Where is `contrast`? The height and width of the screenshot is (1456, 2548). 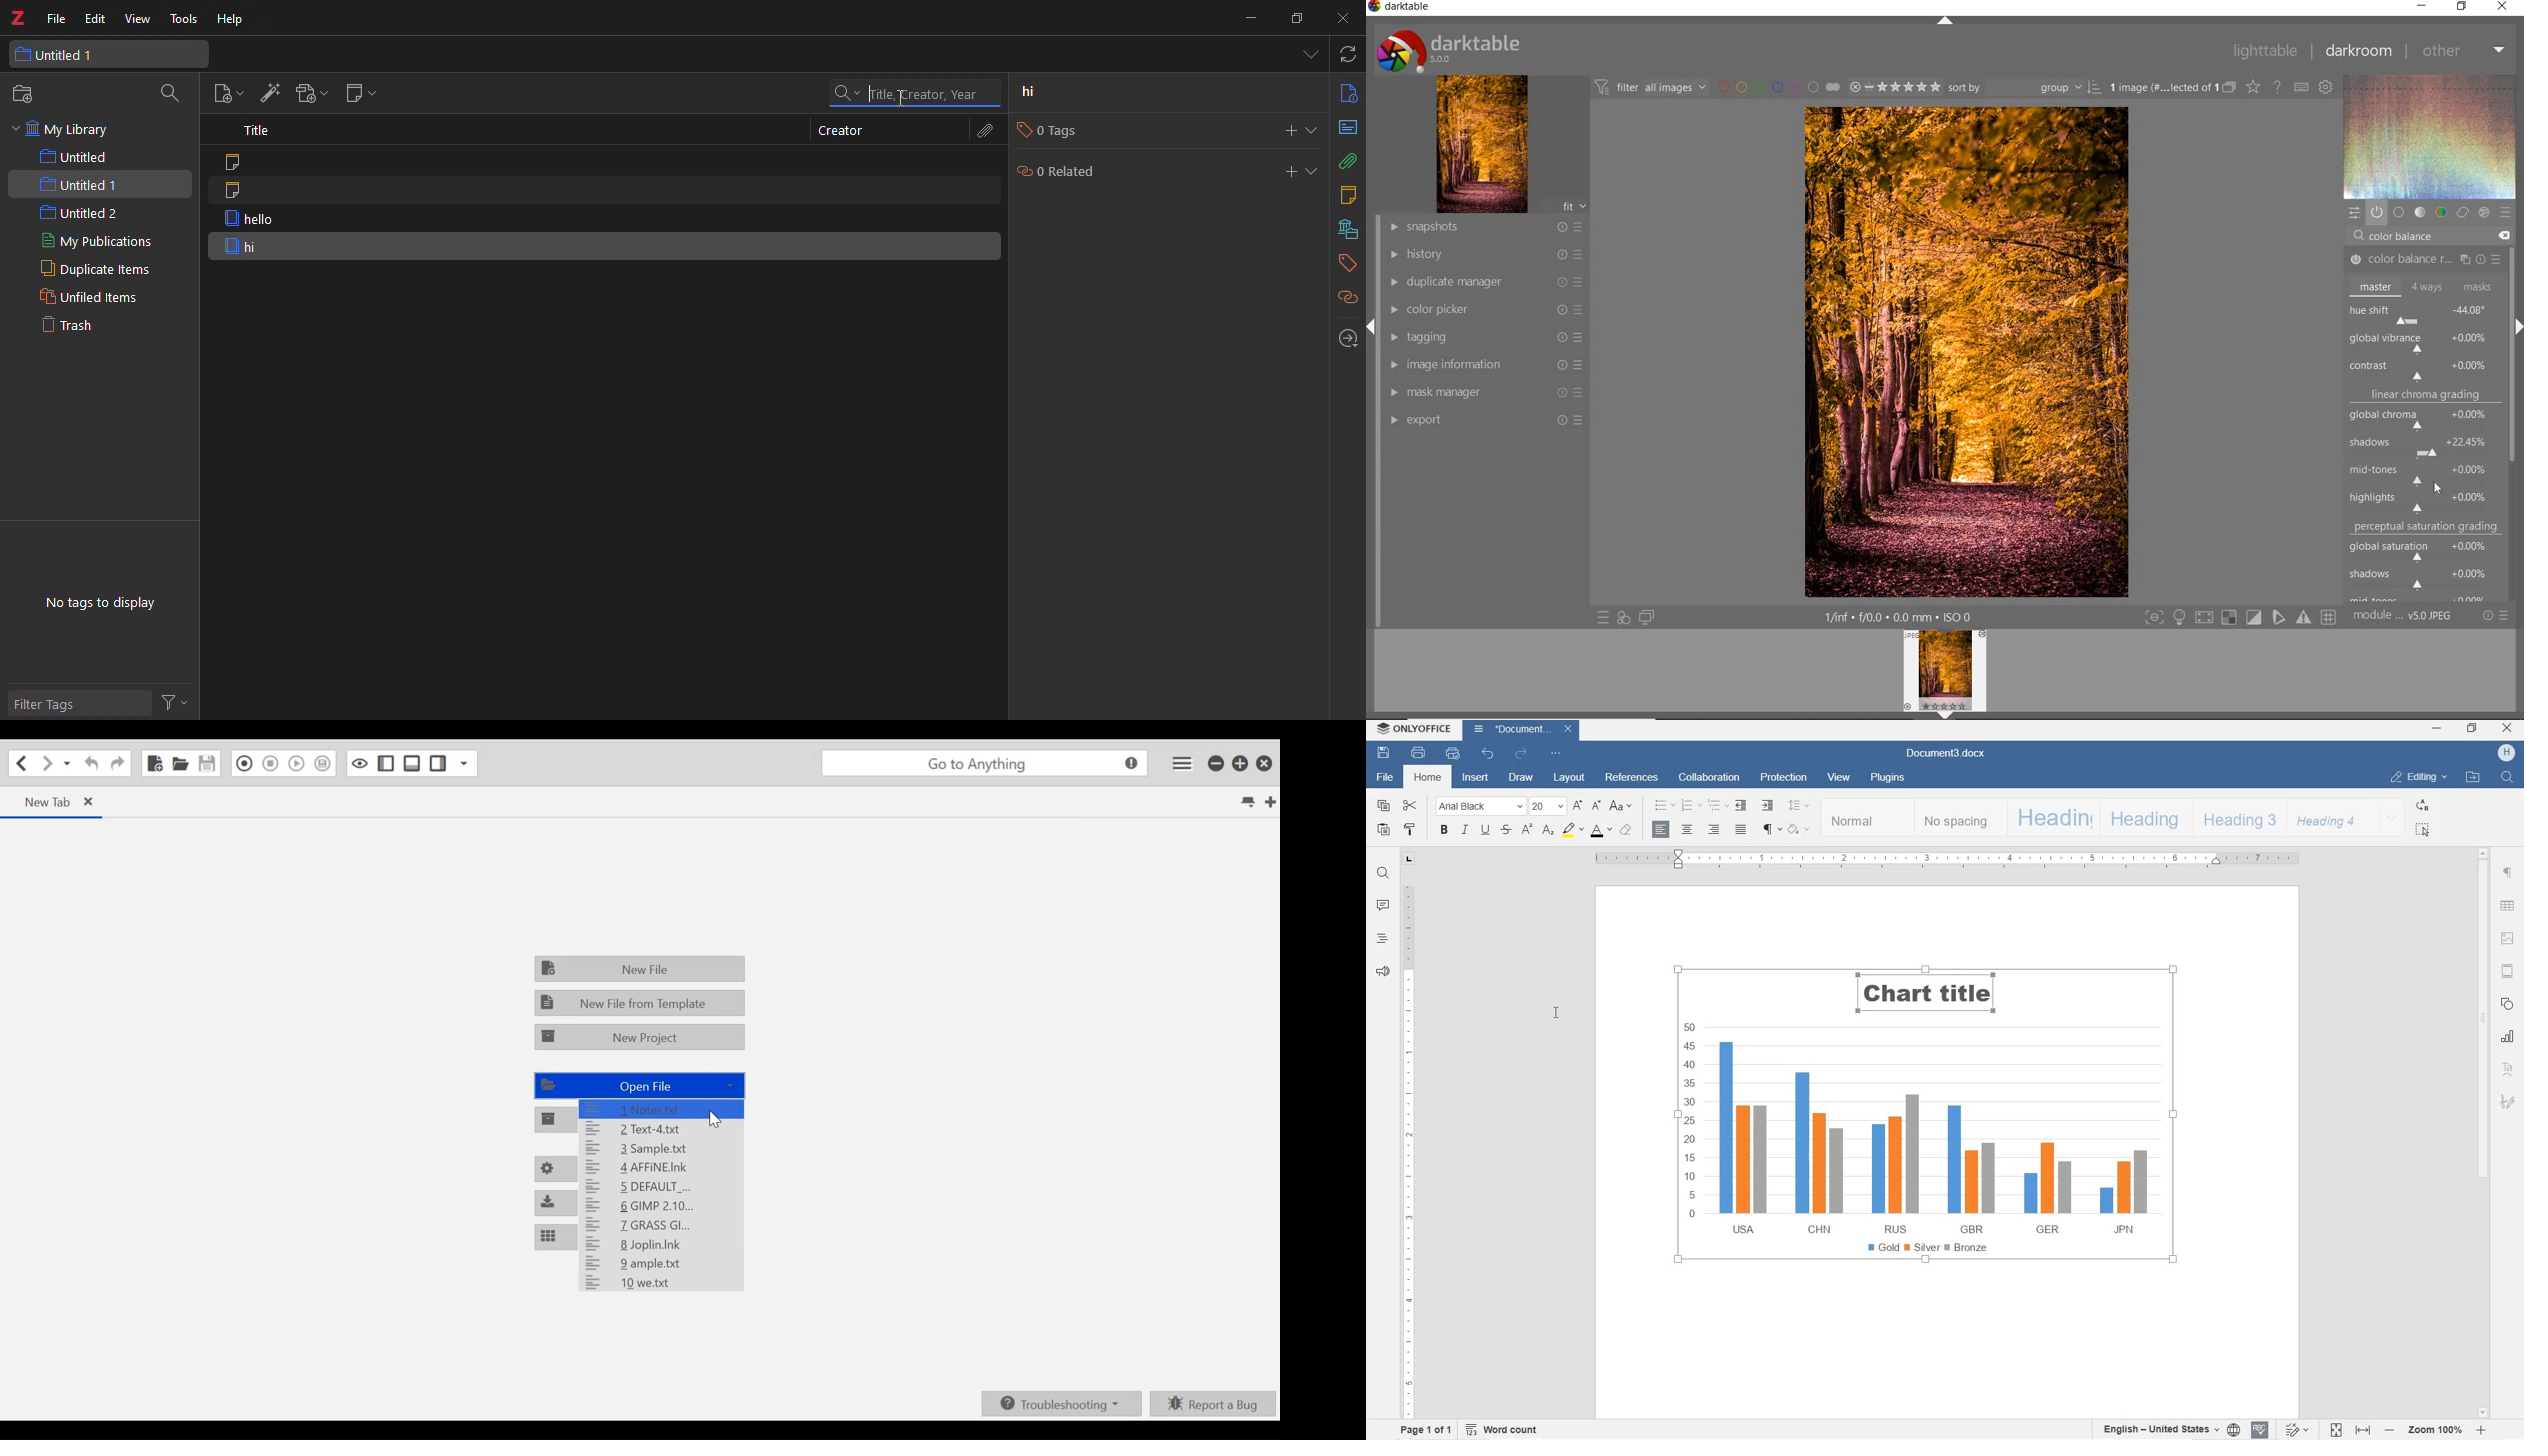 contrast is located at coordinates (2424, 369).